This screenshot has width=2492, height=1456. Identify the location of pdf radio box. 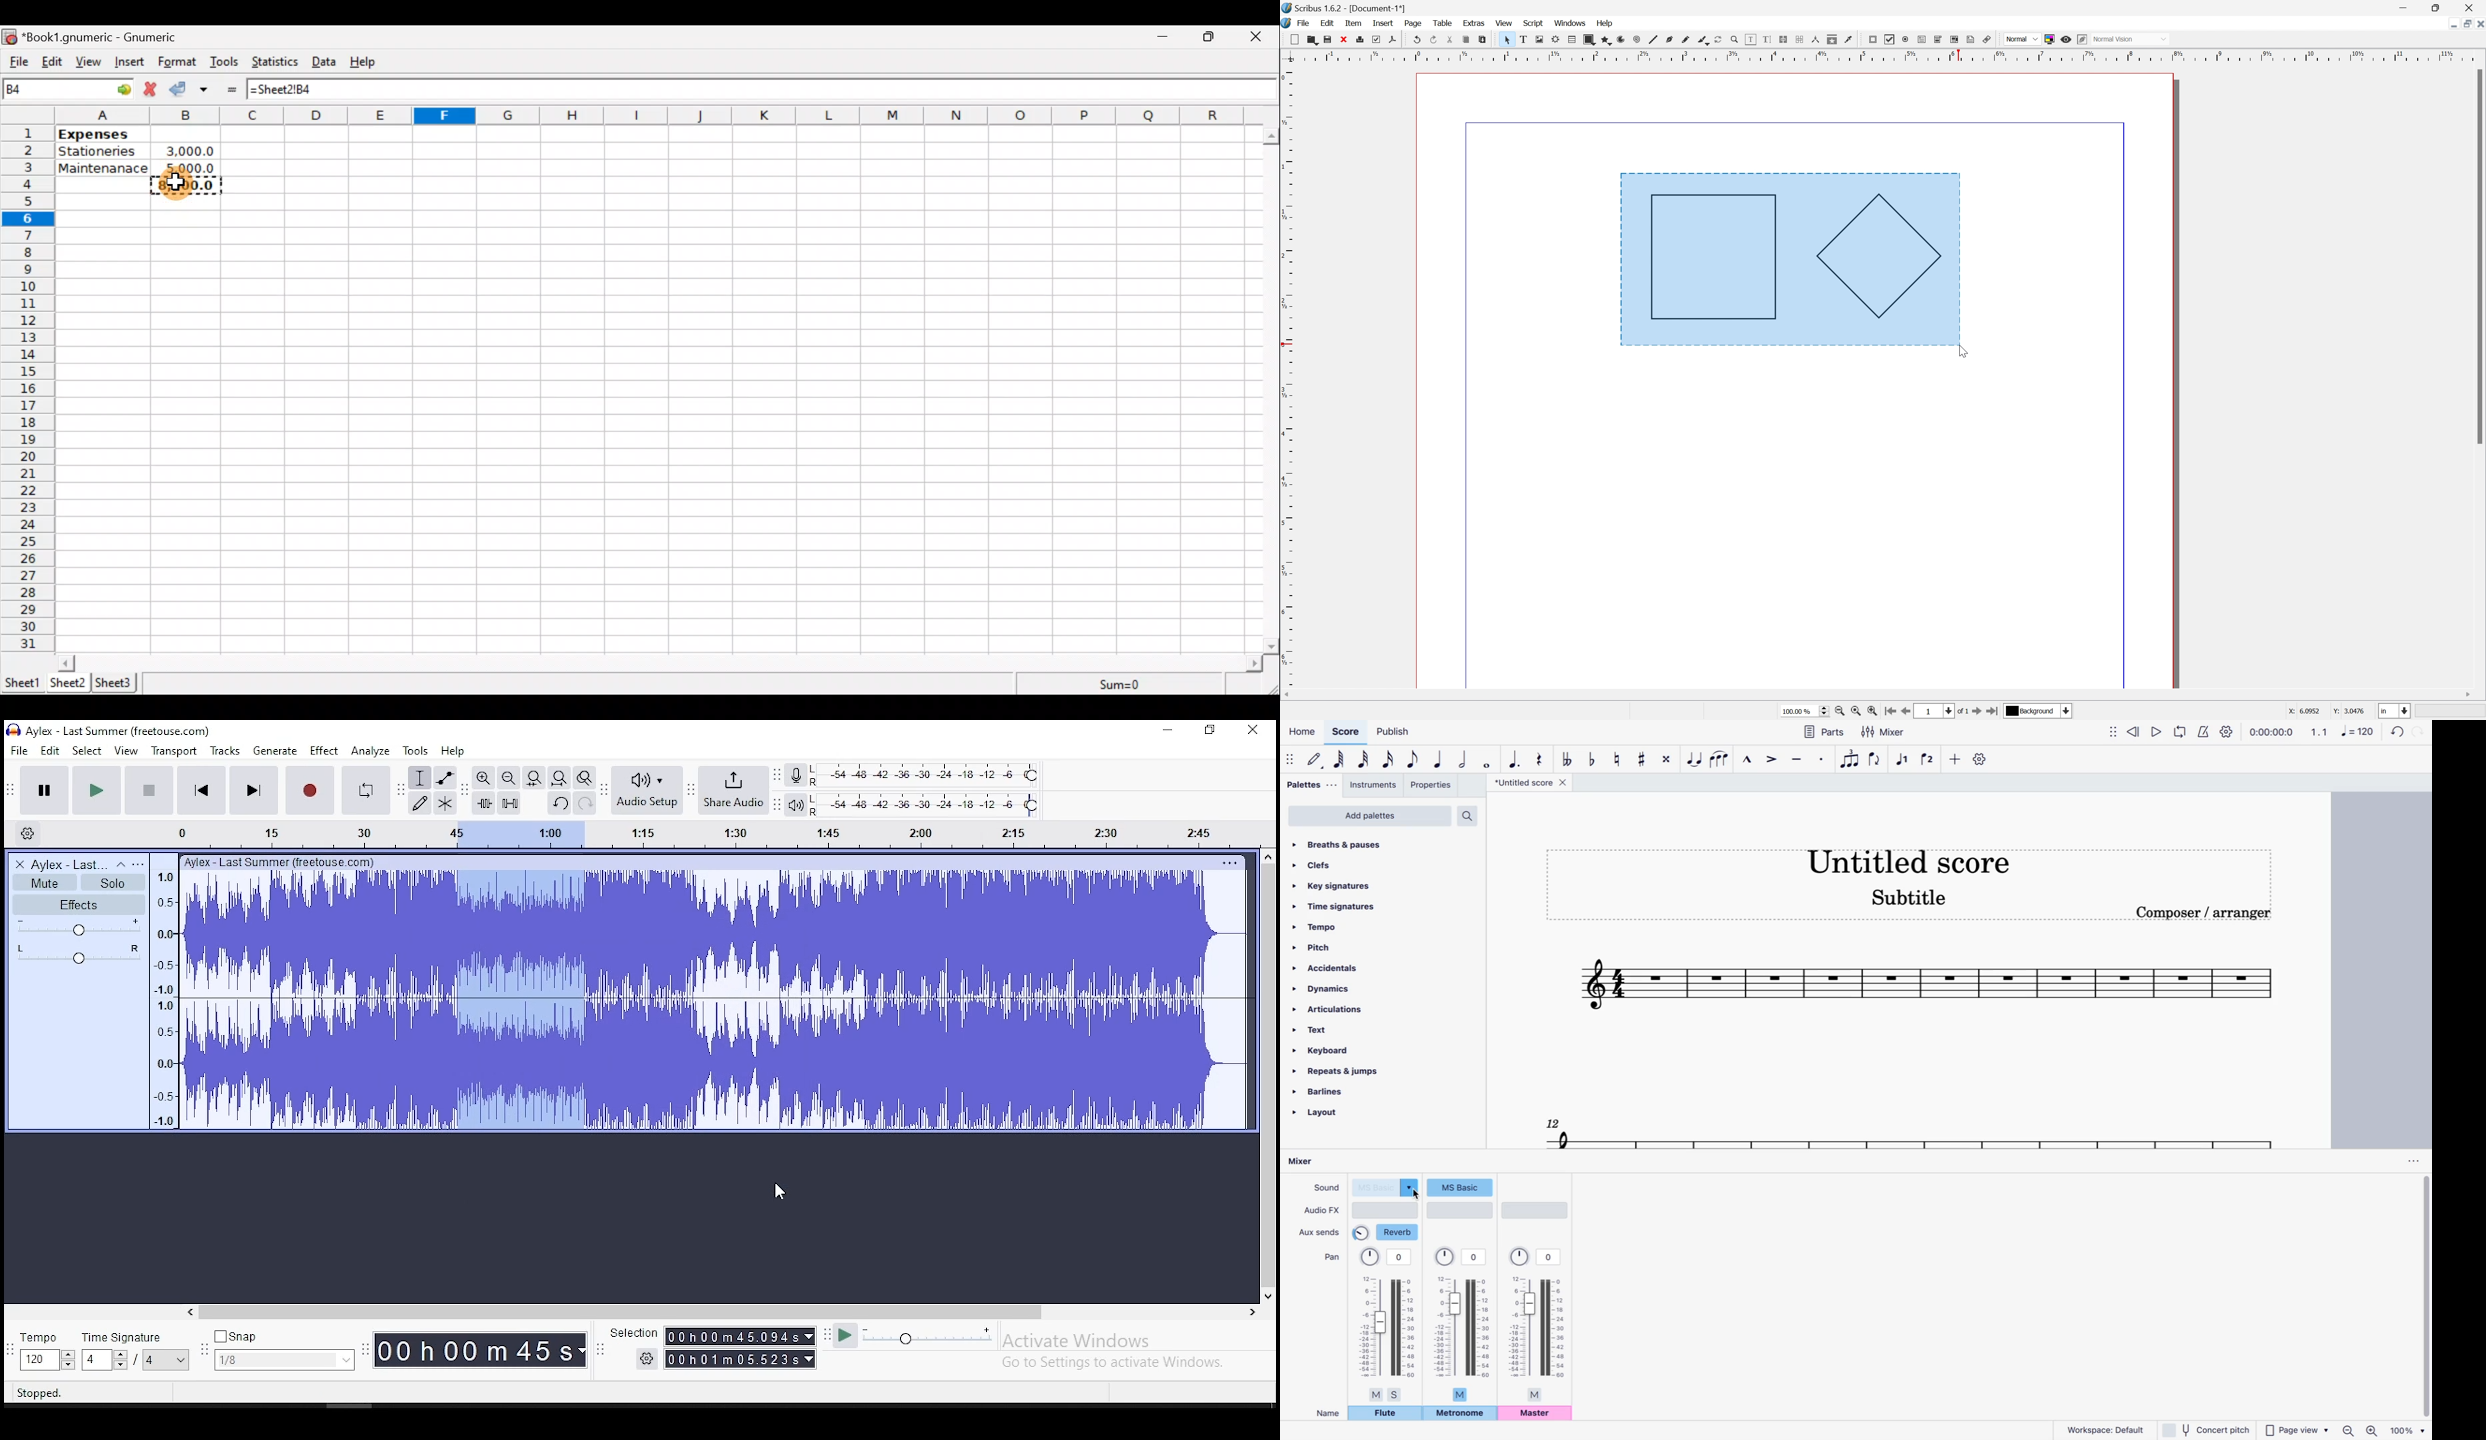
(1904, 39).